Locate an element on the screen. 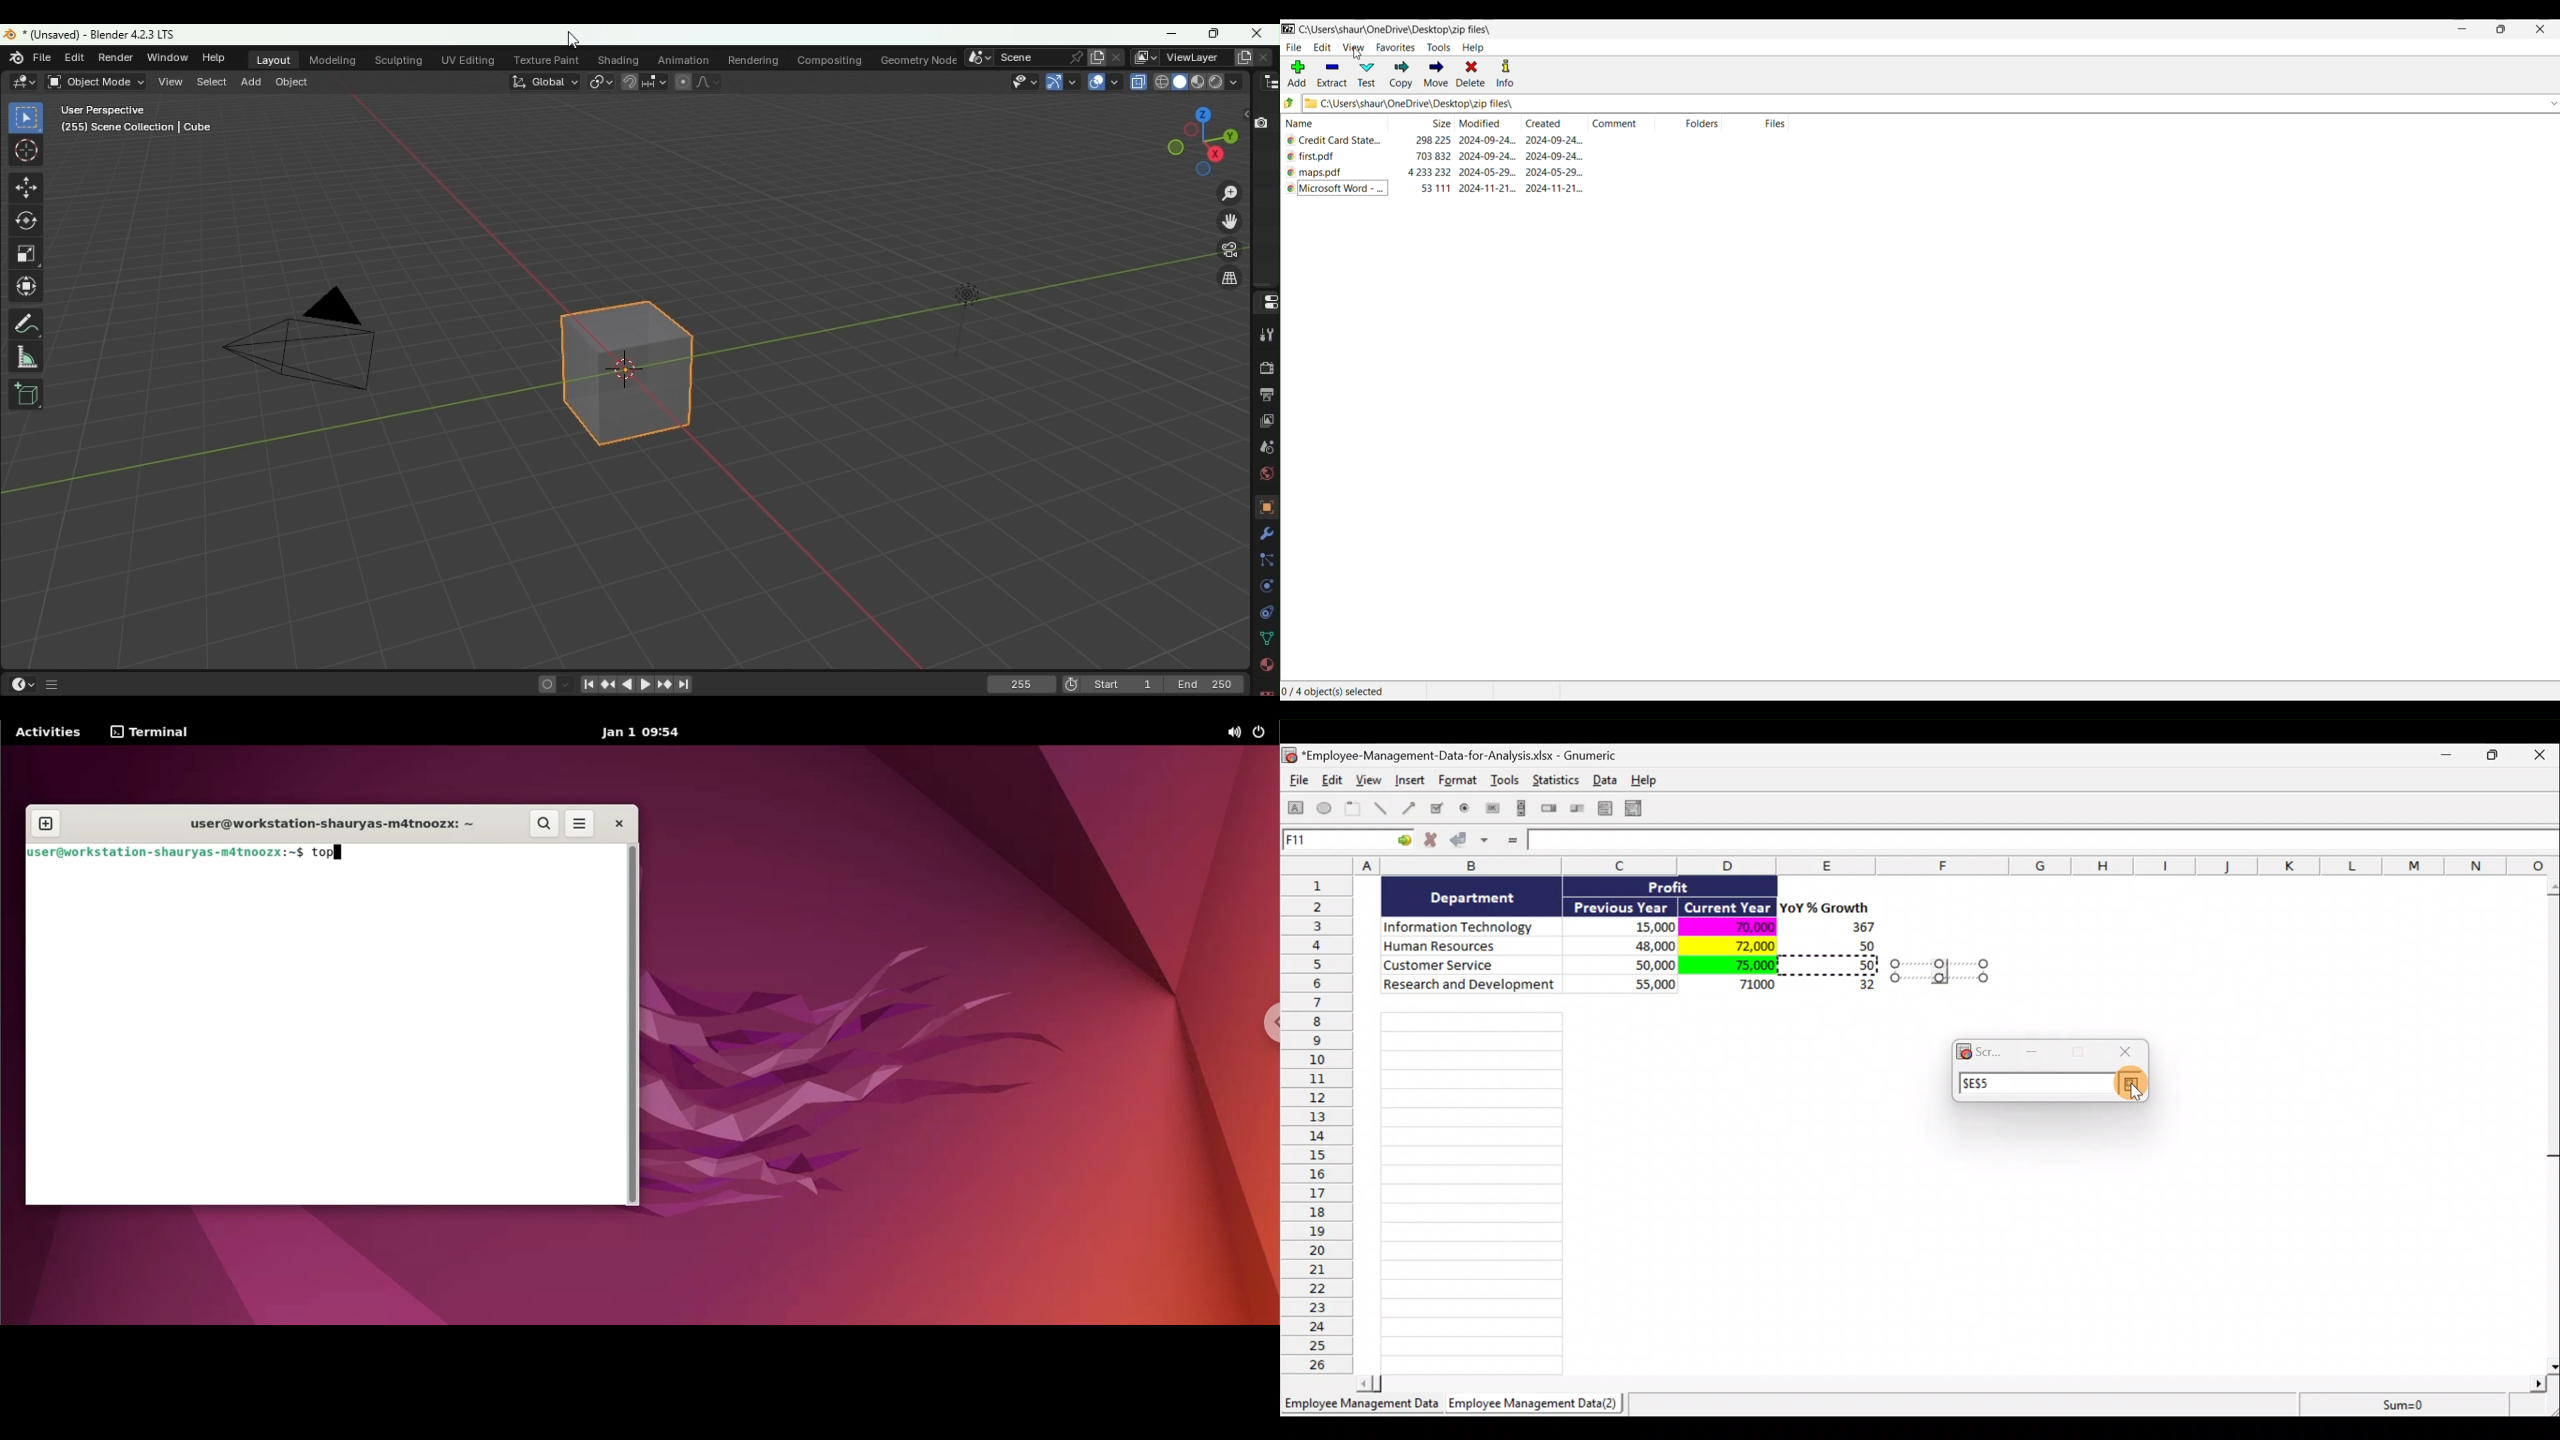 The image size is (2576, 1456). extract is located at coordinates (1331, 76).